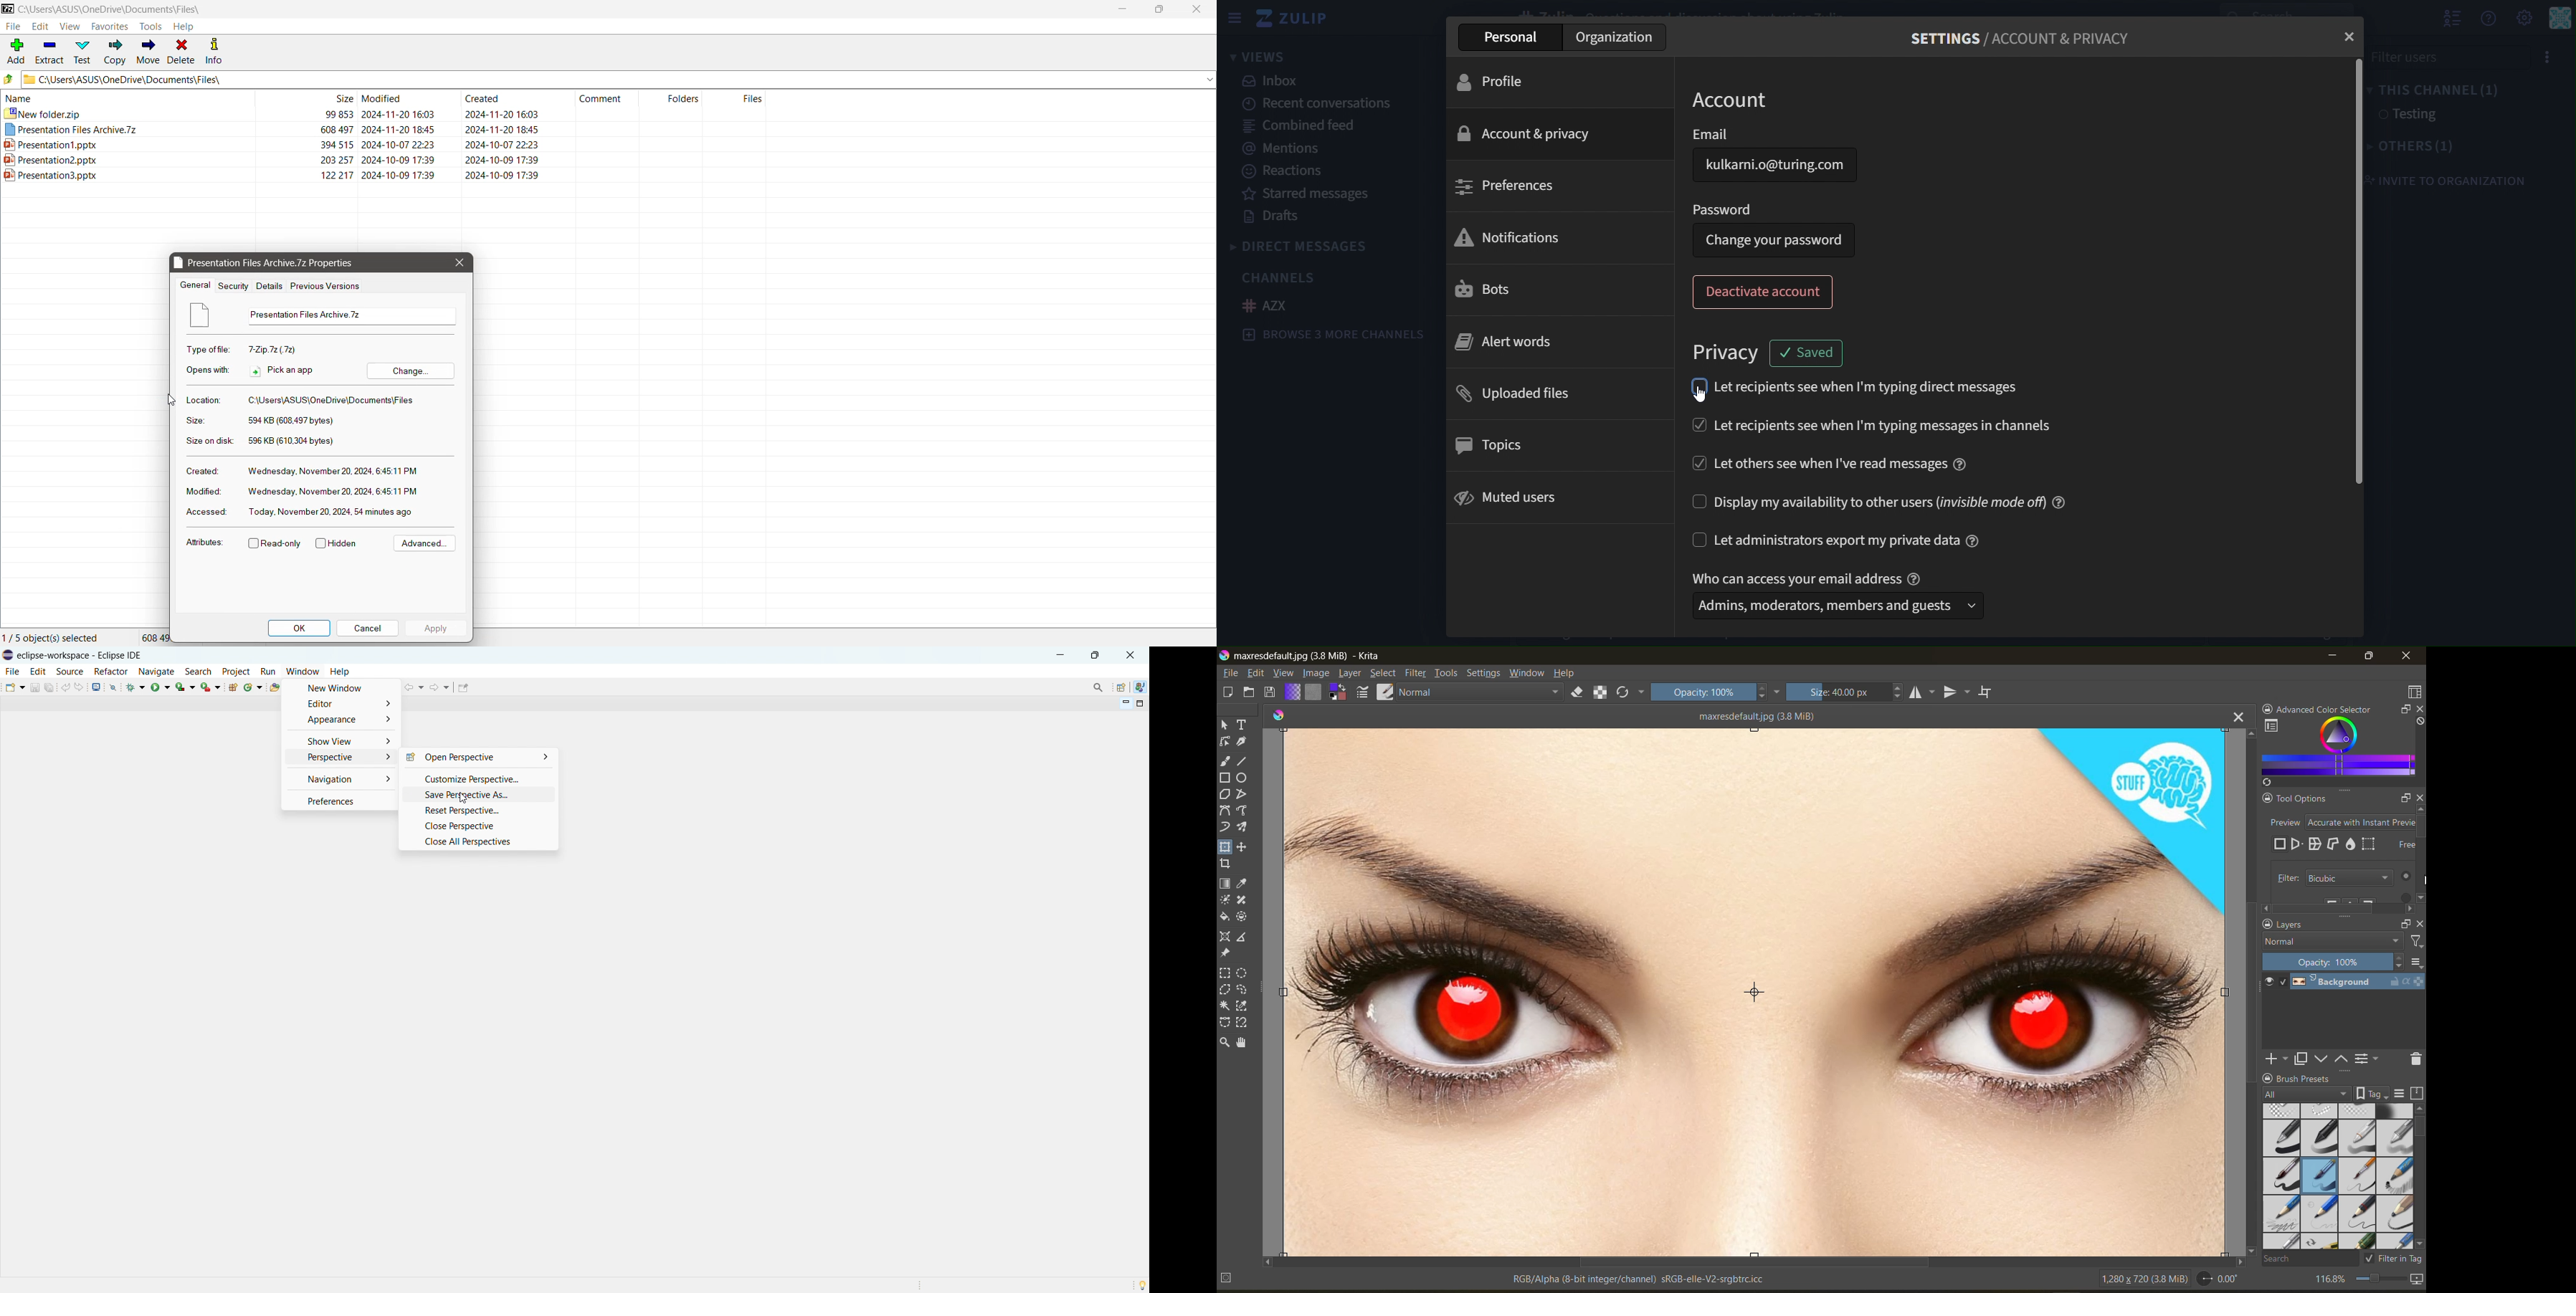  I want to click on preview, so click(2271, 983).